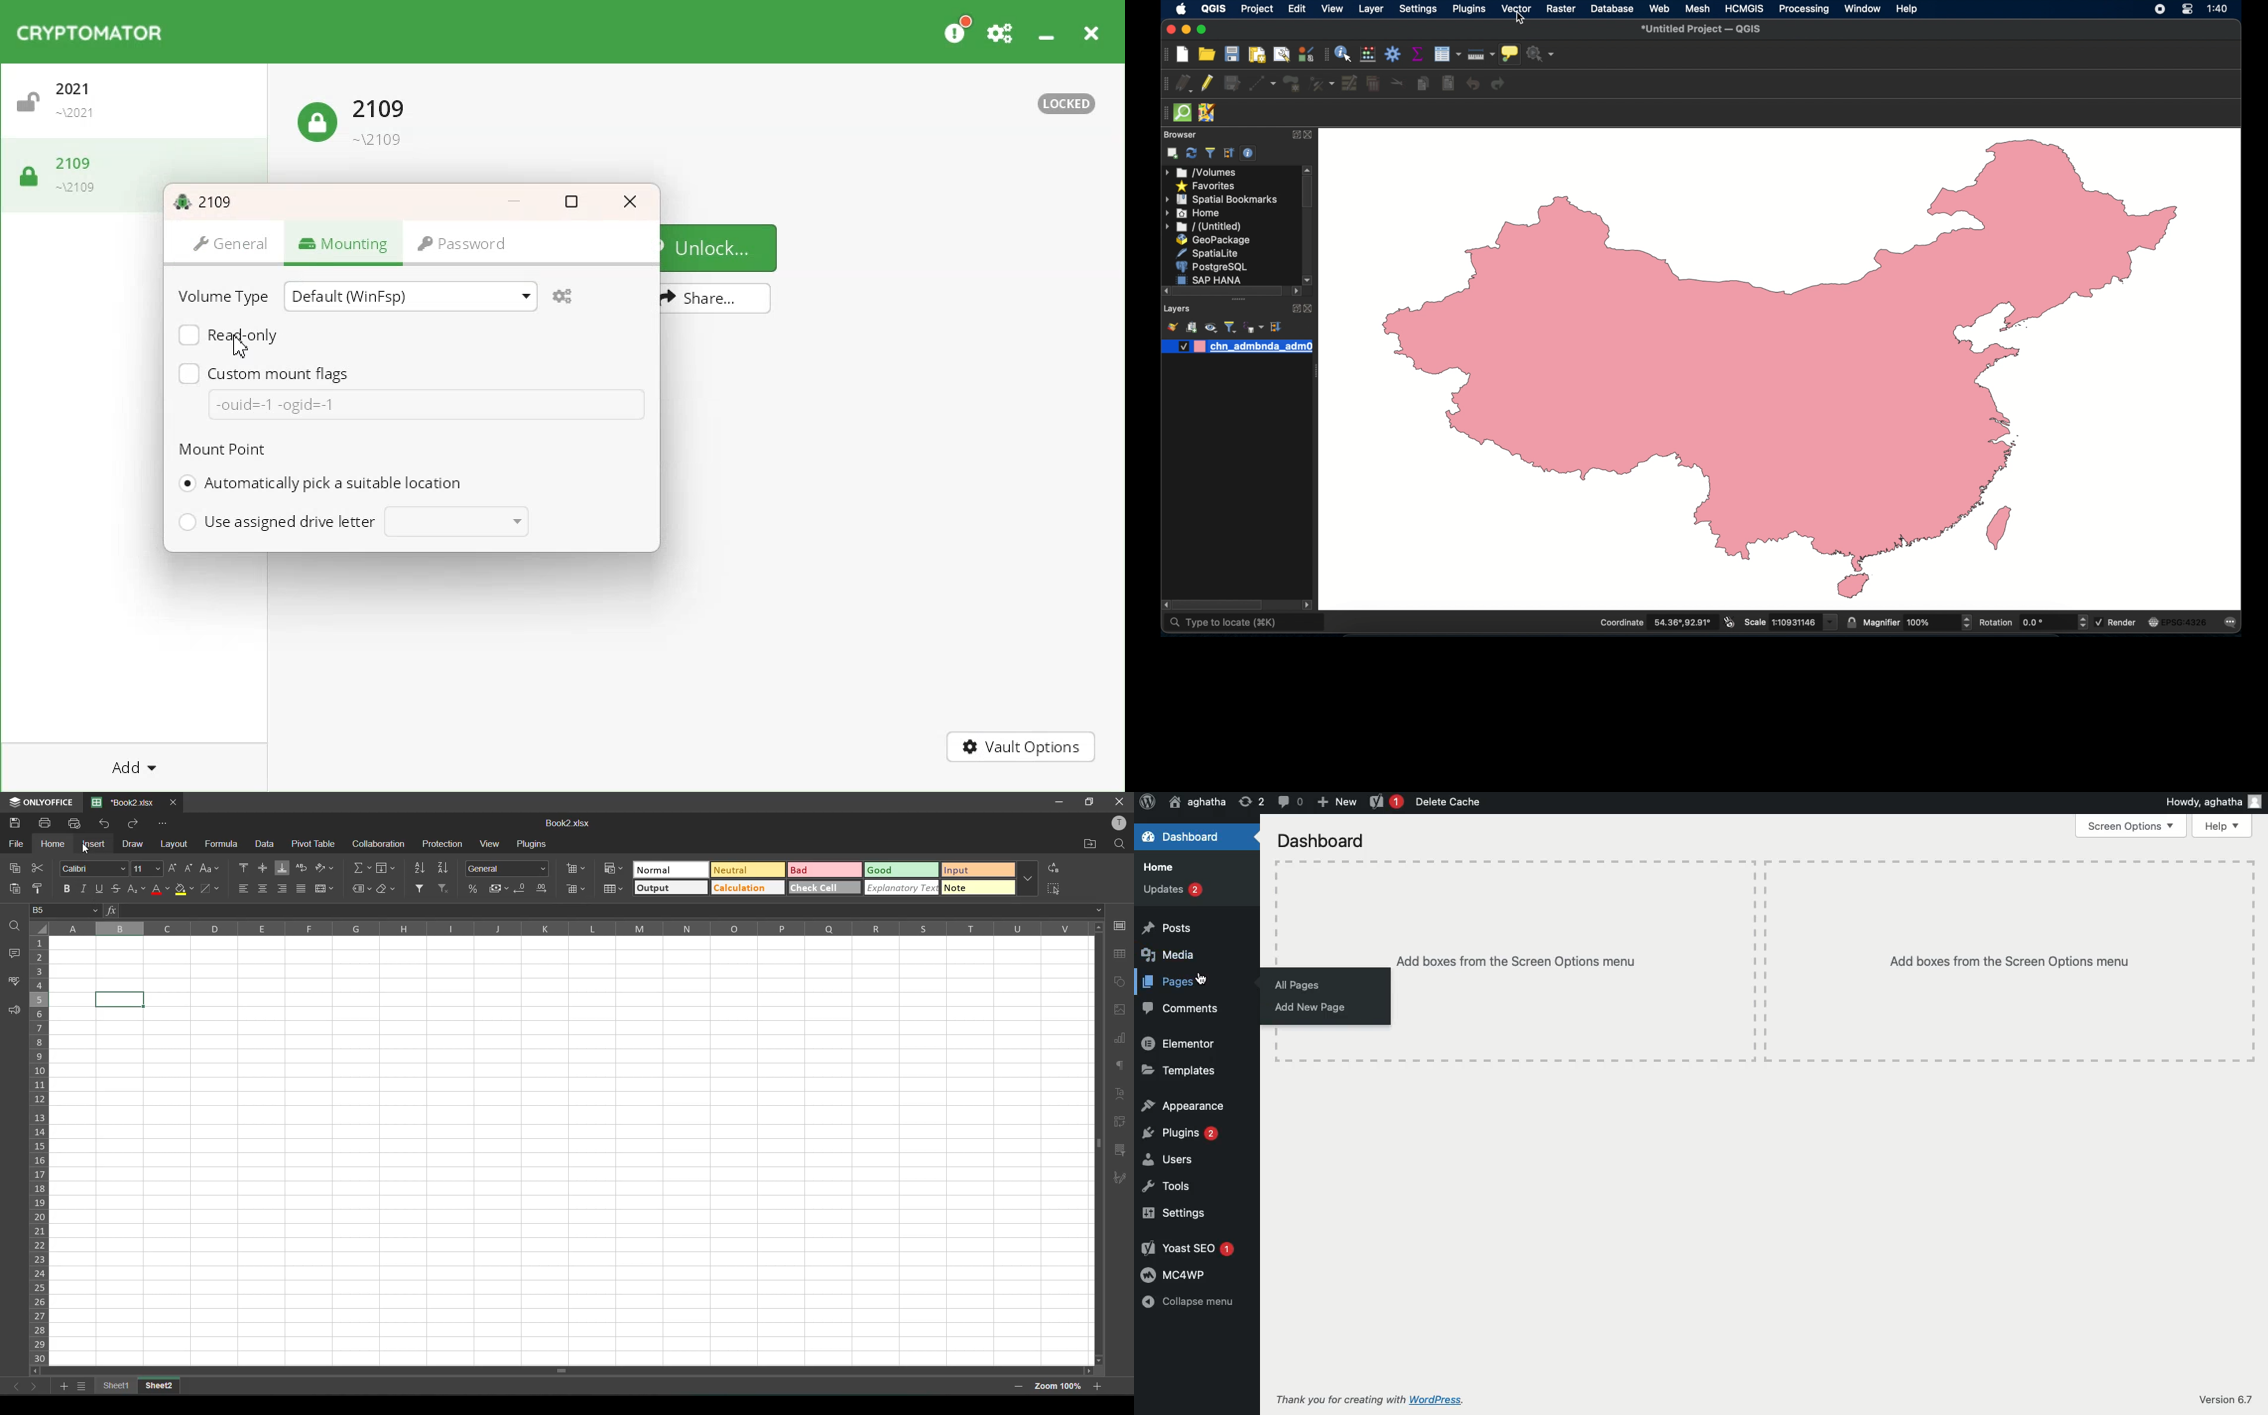 This screenshot has height=1428, width=2268. I want to click on borders, so click(213, 889).